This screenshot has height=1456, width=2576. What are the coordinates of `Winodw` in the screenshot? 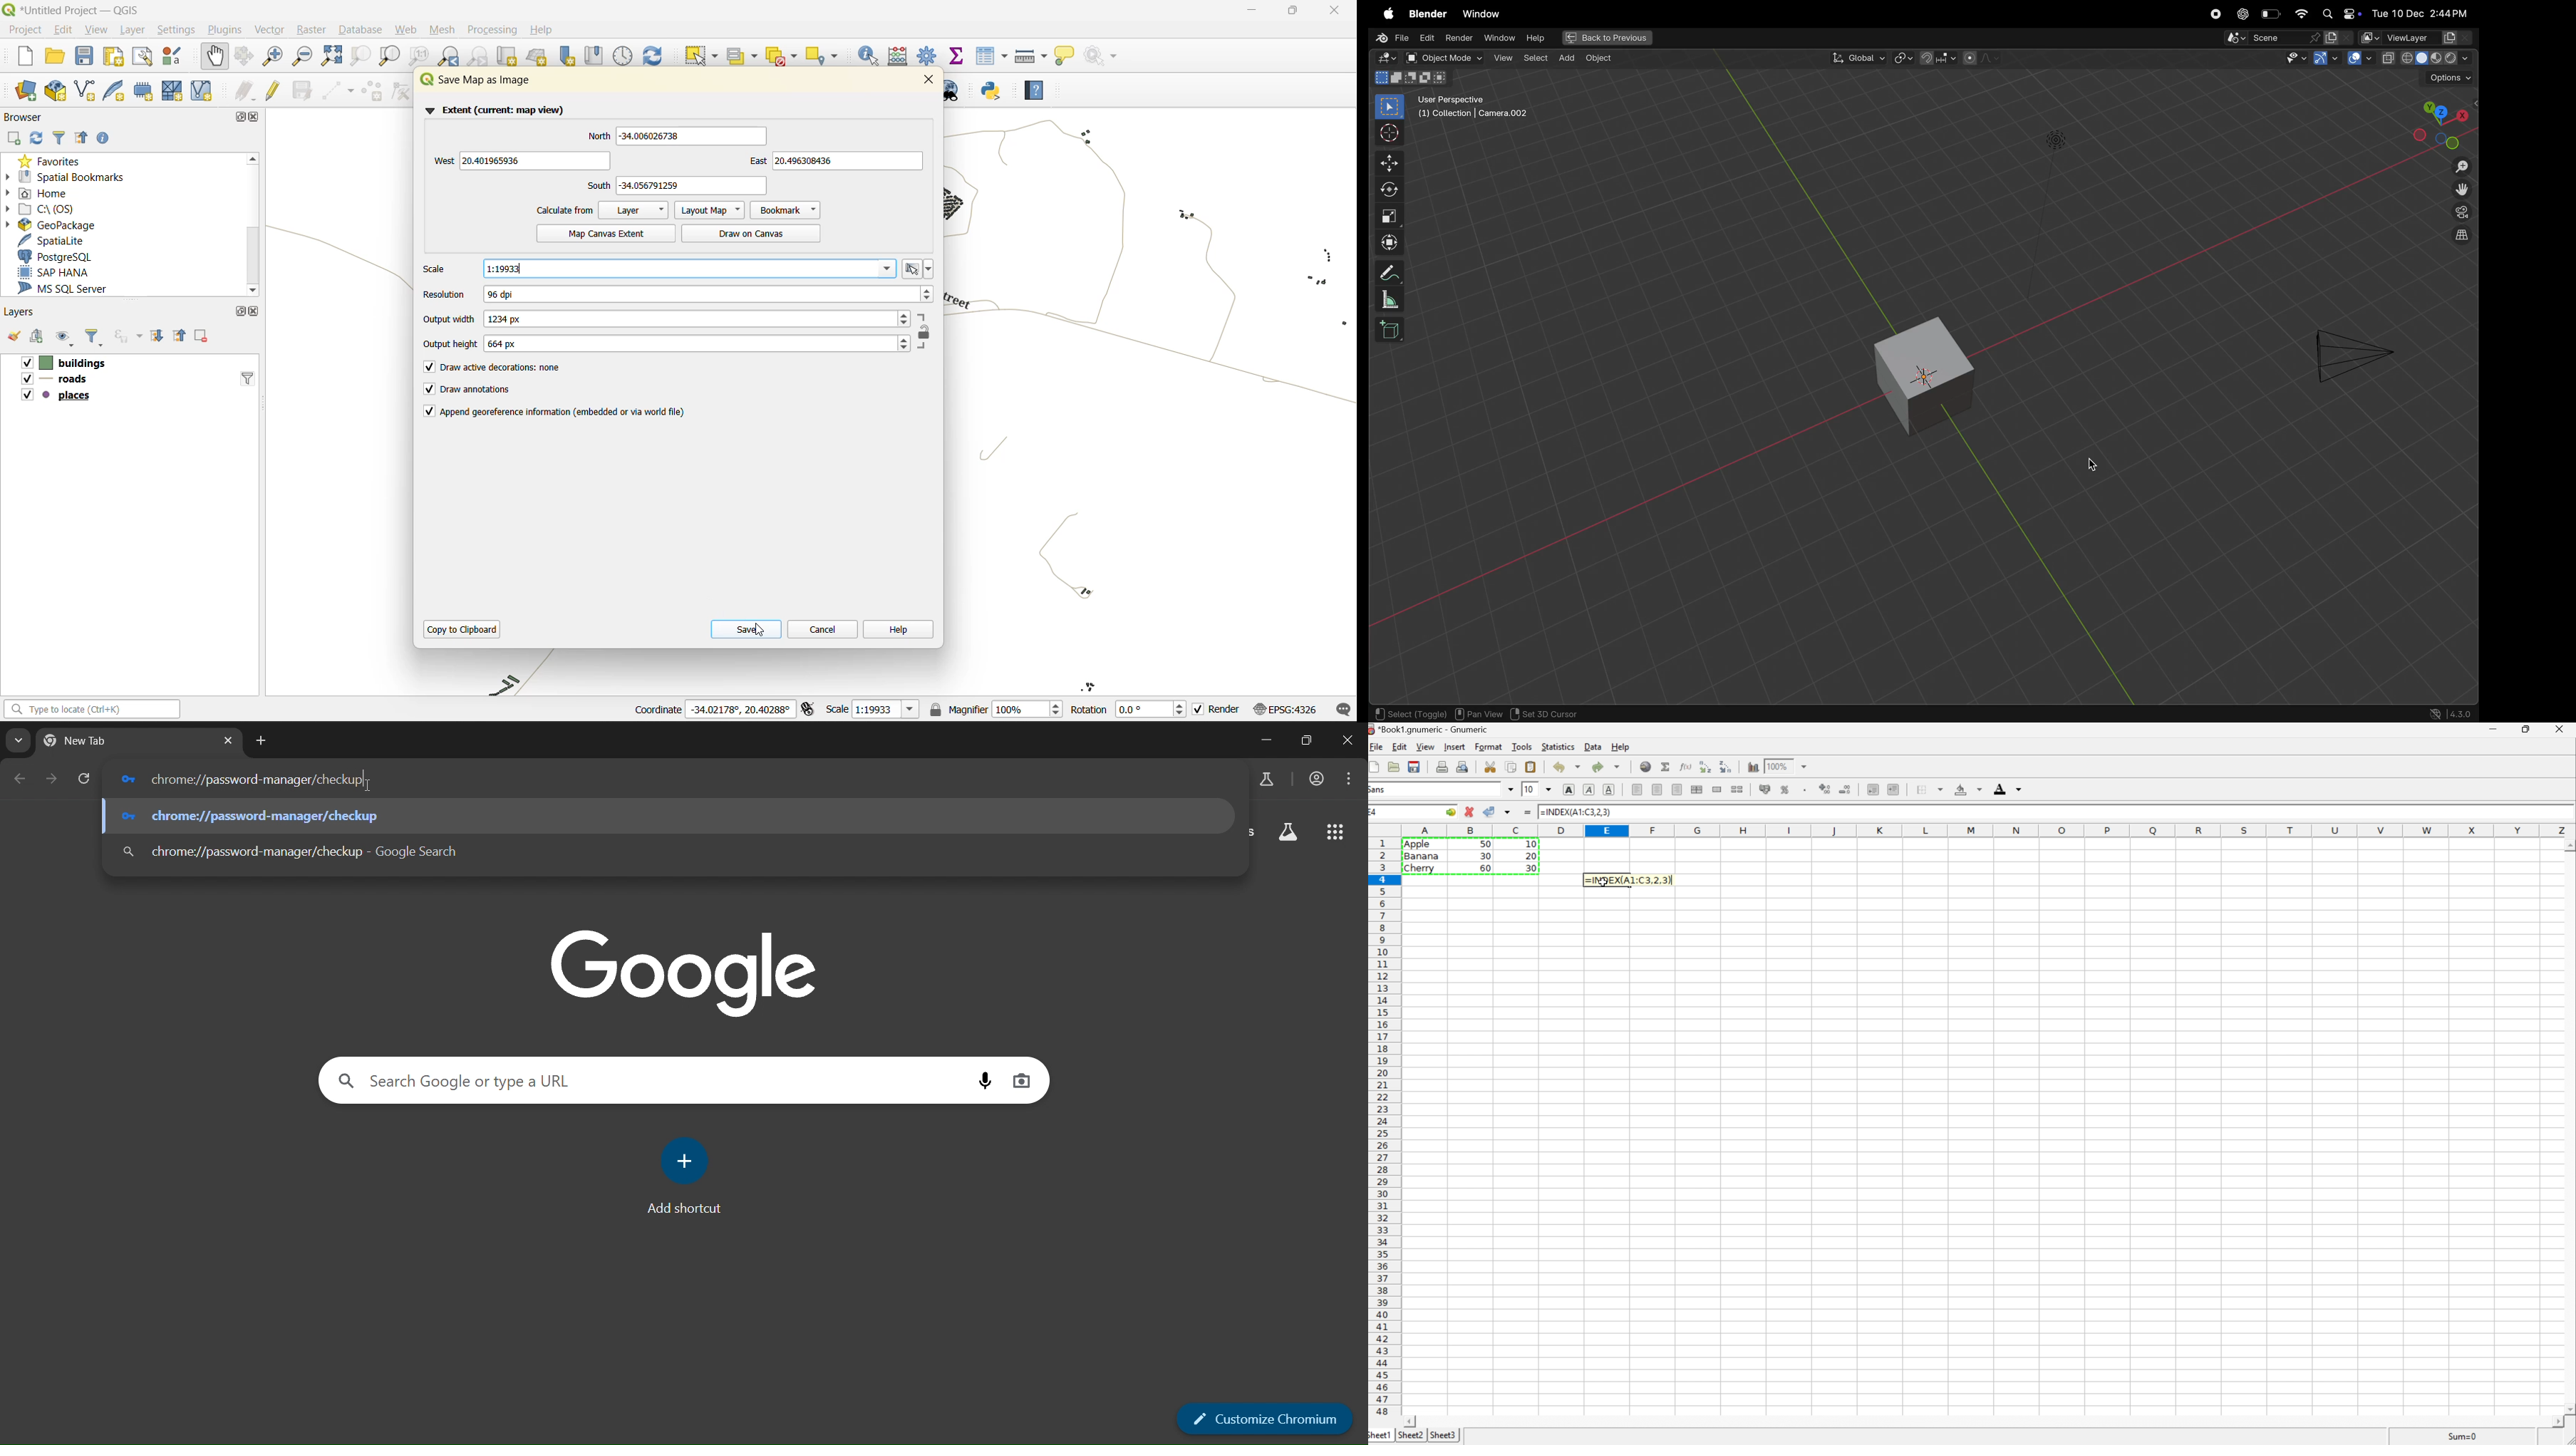 It's located at (1502, 39).